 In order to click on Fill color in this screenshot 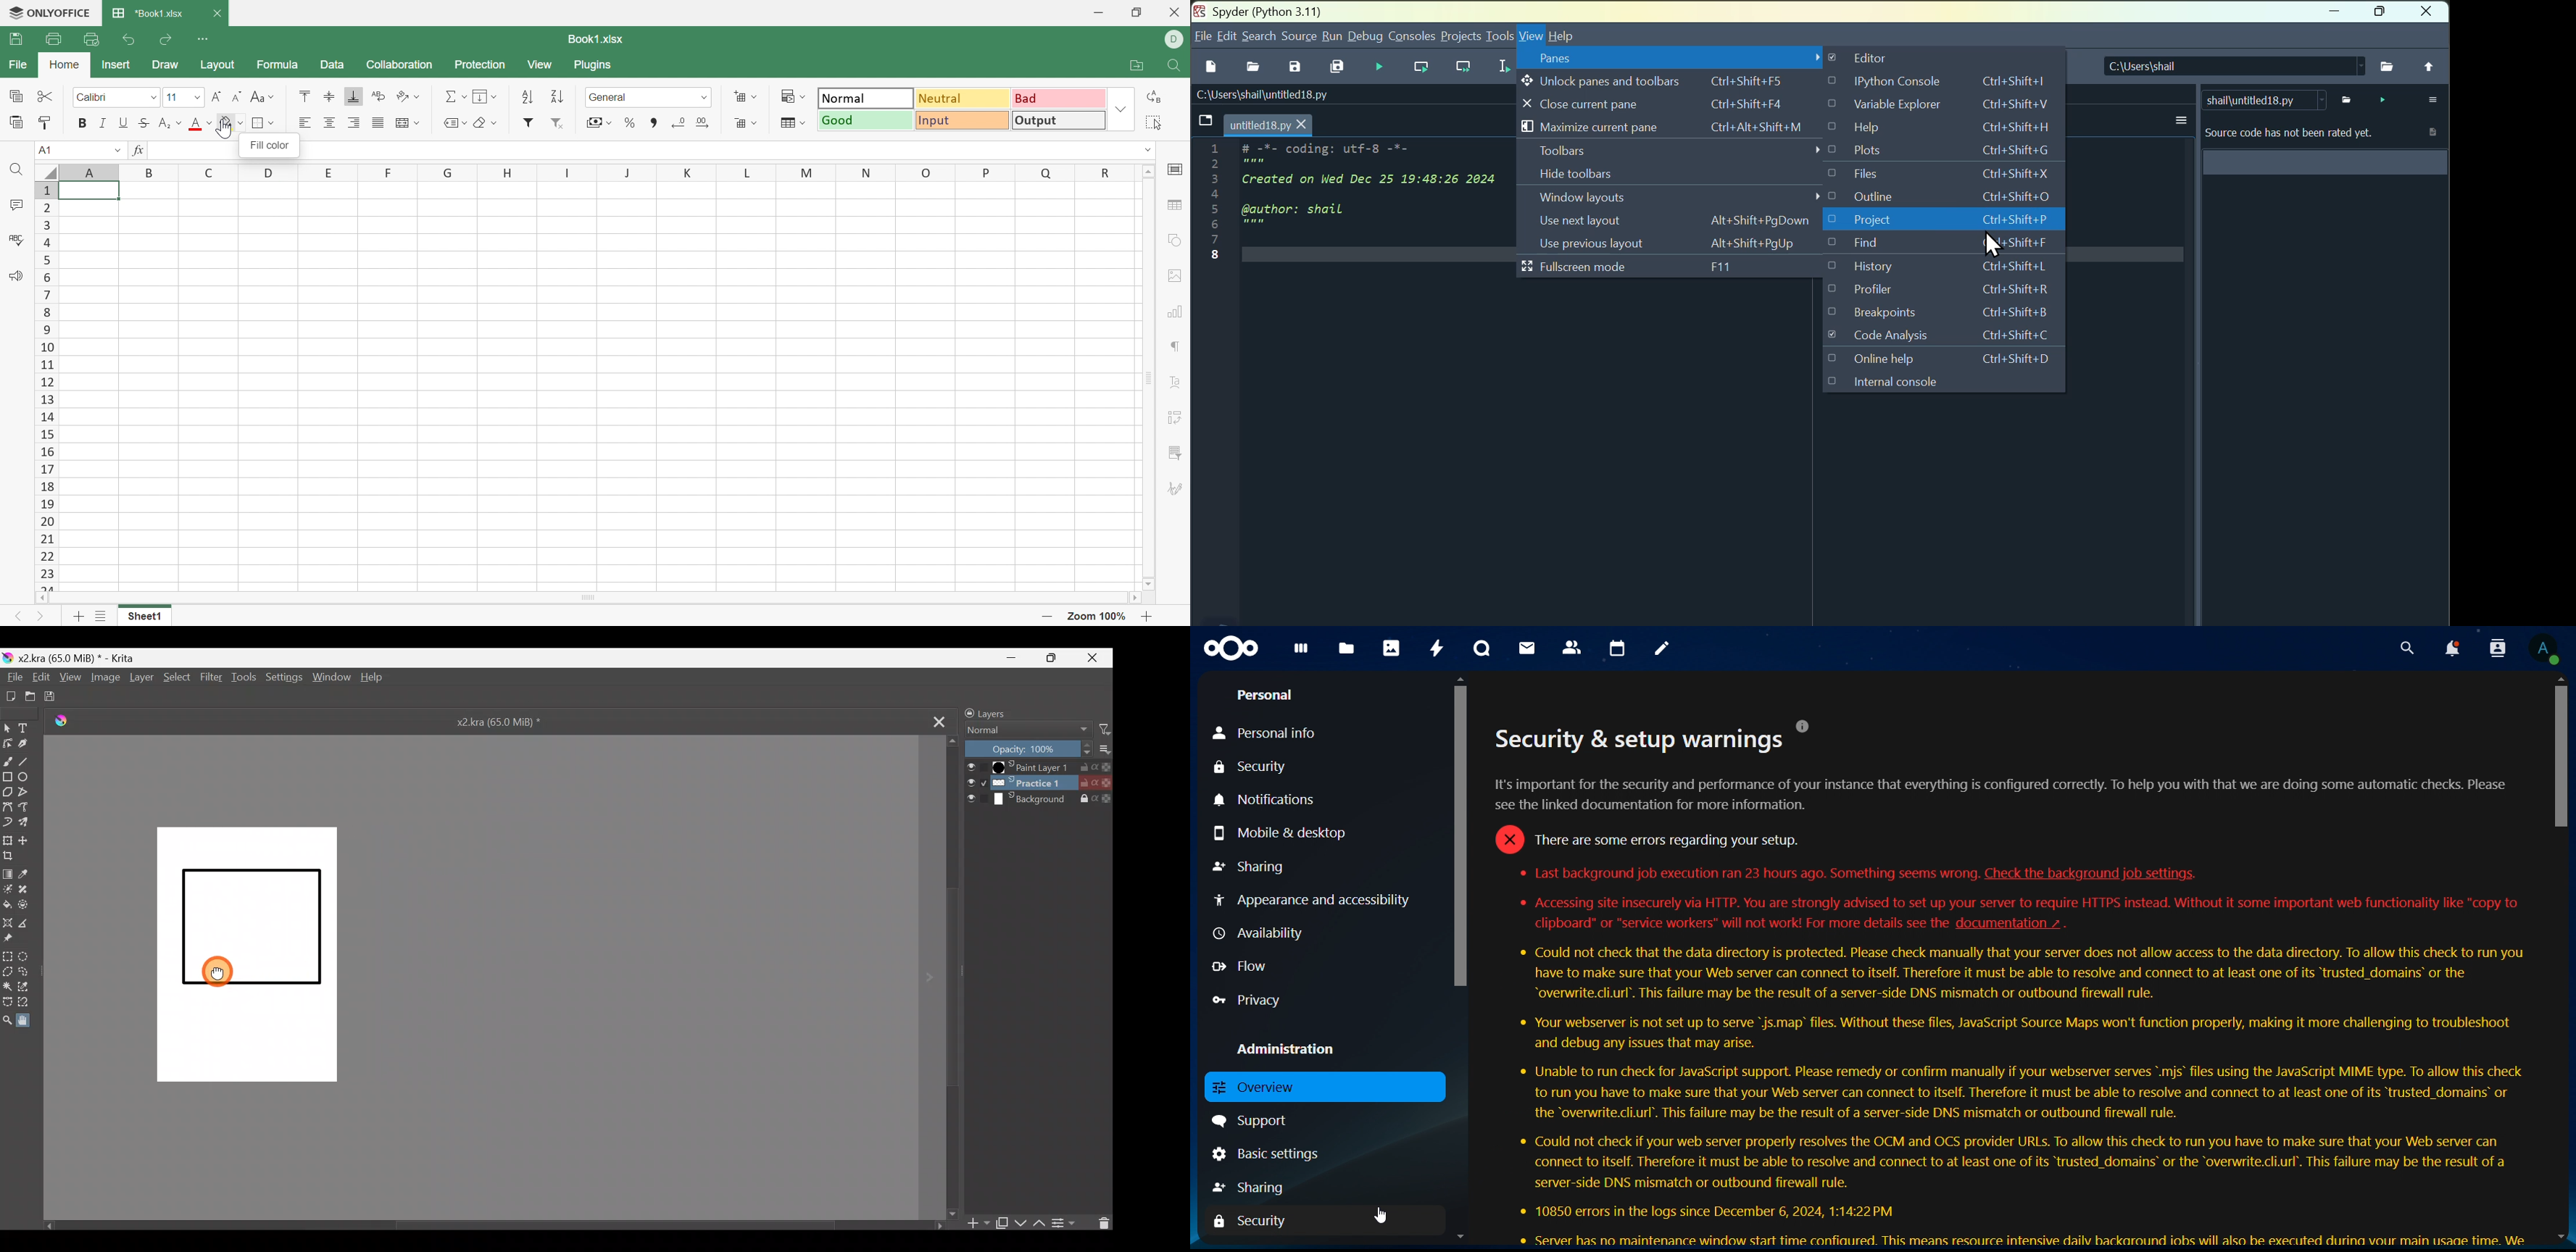, I will do `click(232, 123)`.